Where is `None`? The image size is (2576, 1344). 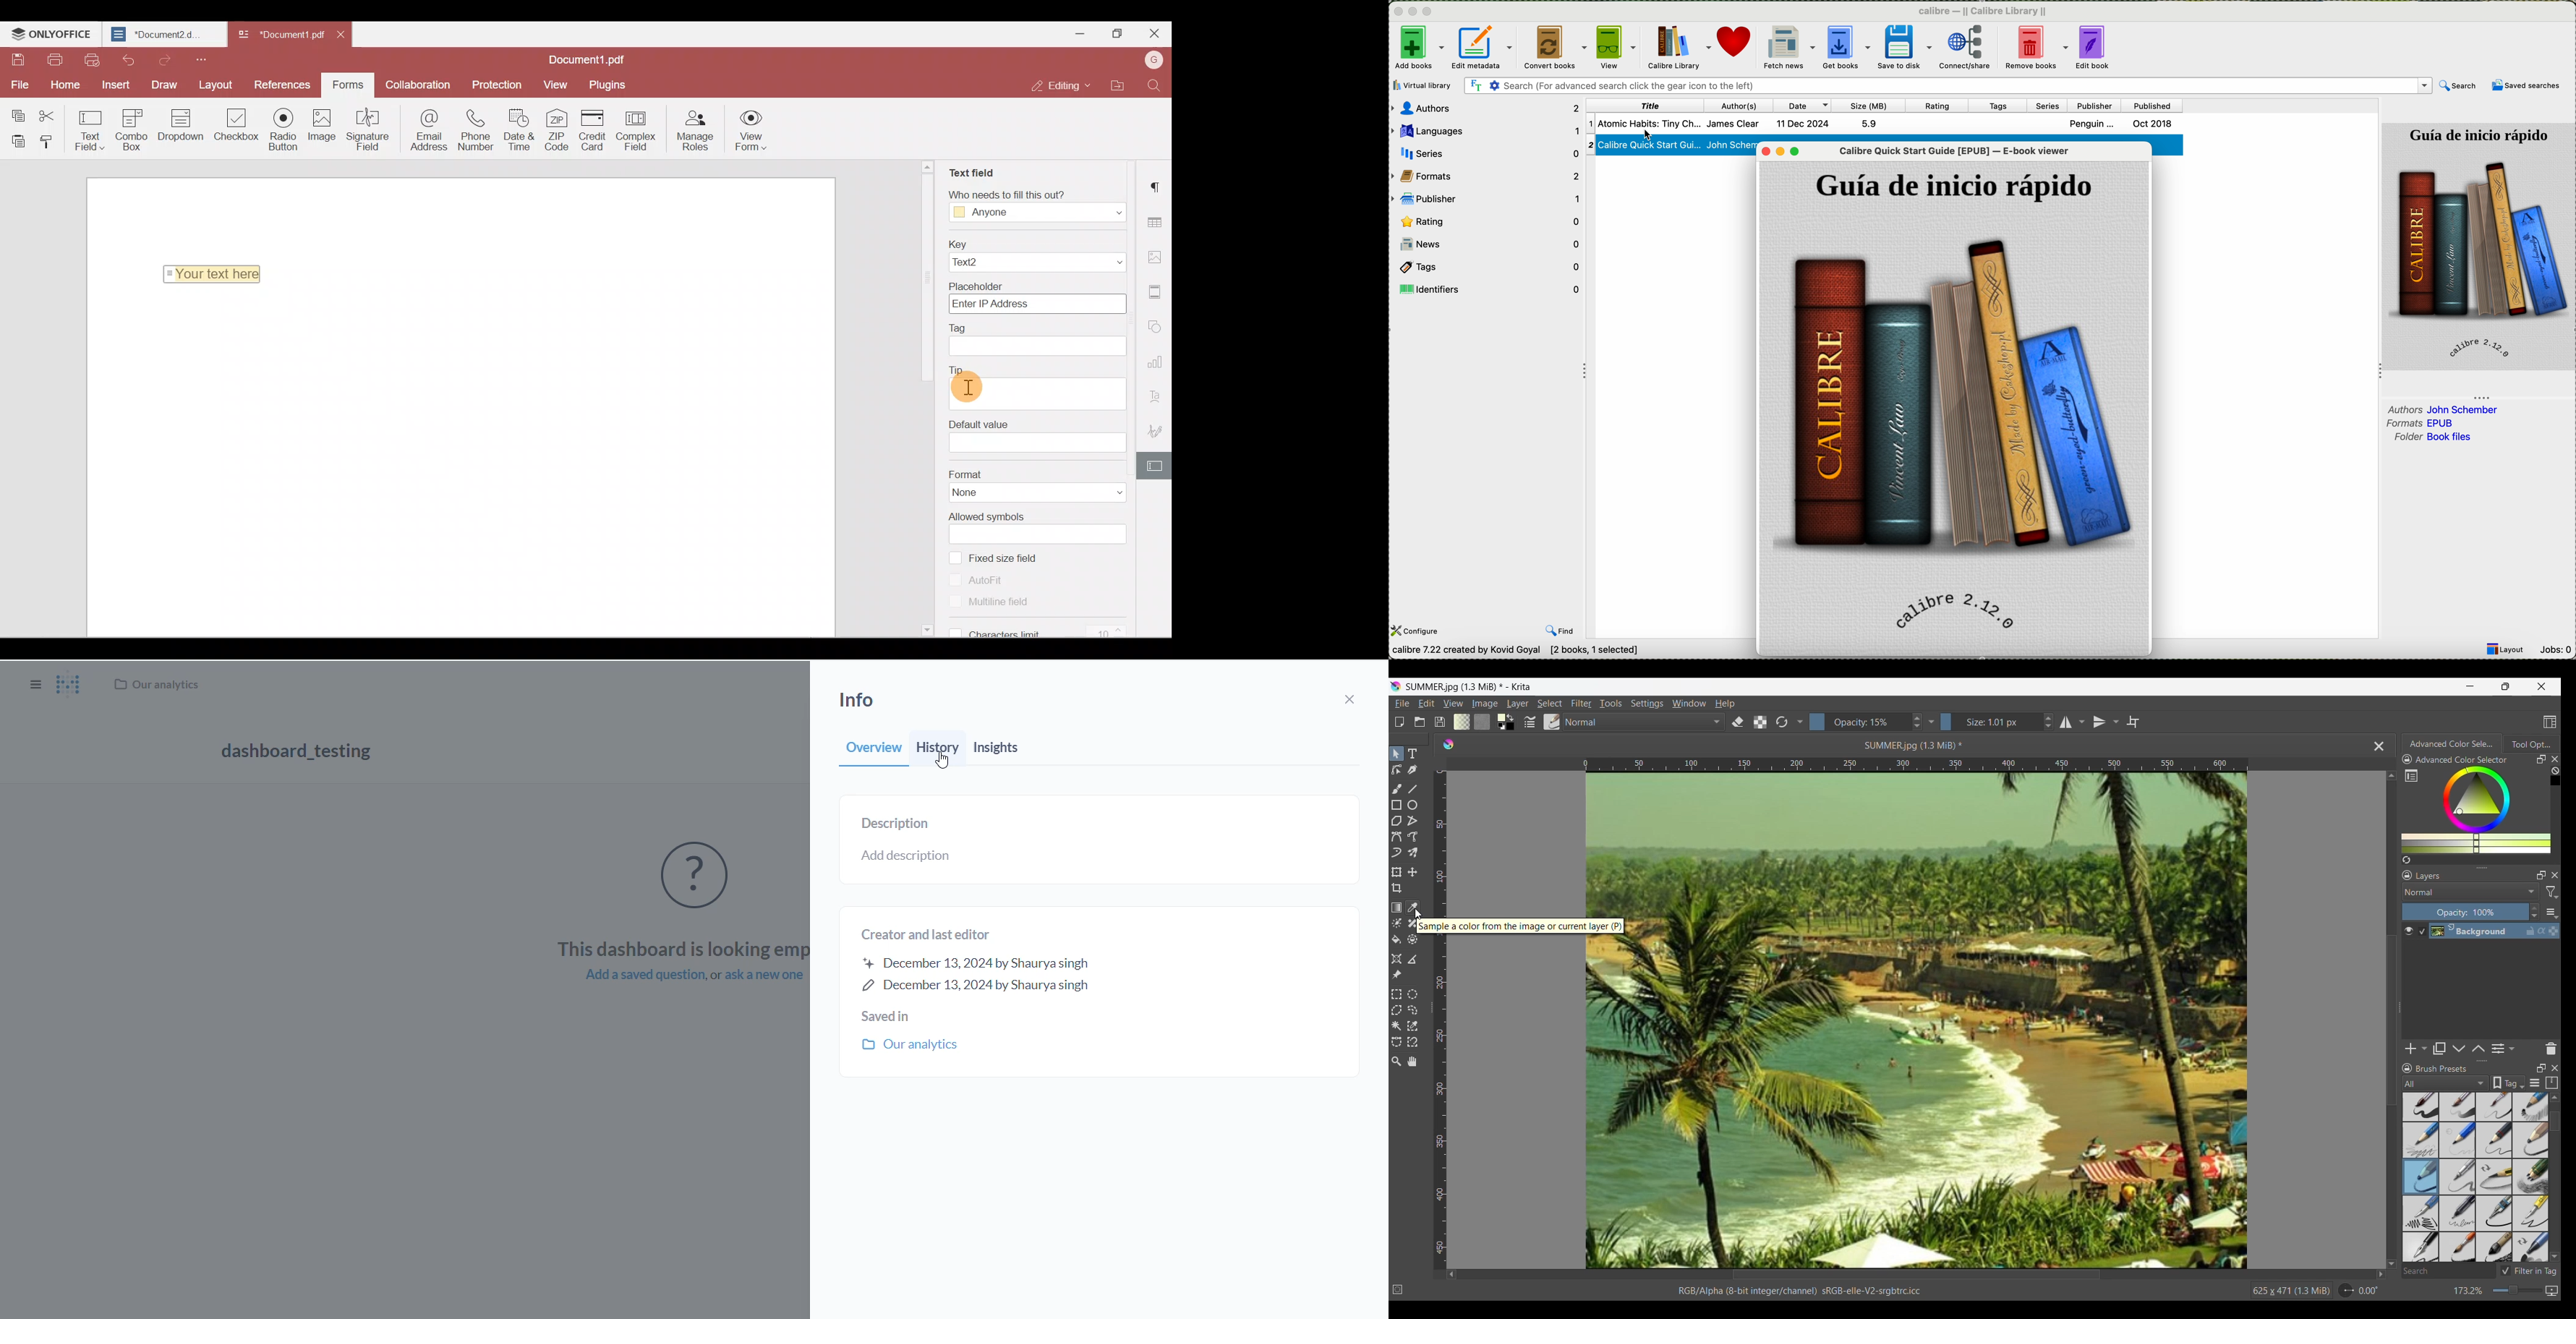 None is located at coordinates (983, 493).